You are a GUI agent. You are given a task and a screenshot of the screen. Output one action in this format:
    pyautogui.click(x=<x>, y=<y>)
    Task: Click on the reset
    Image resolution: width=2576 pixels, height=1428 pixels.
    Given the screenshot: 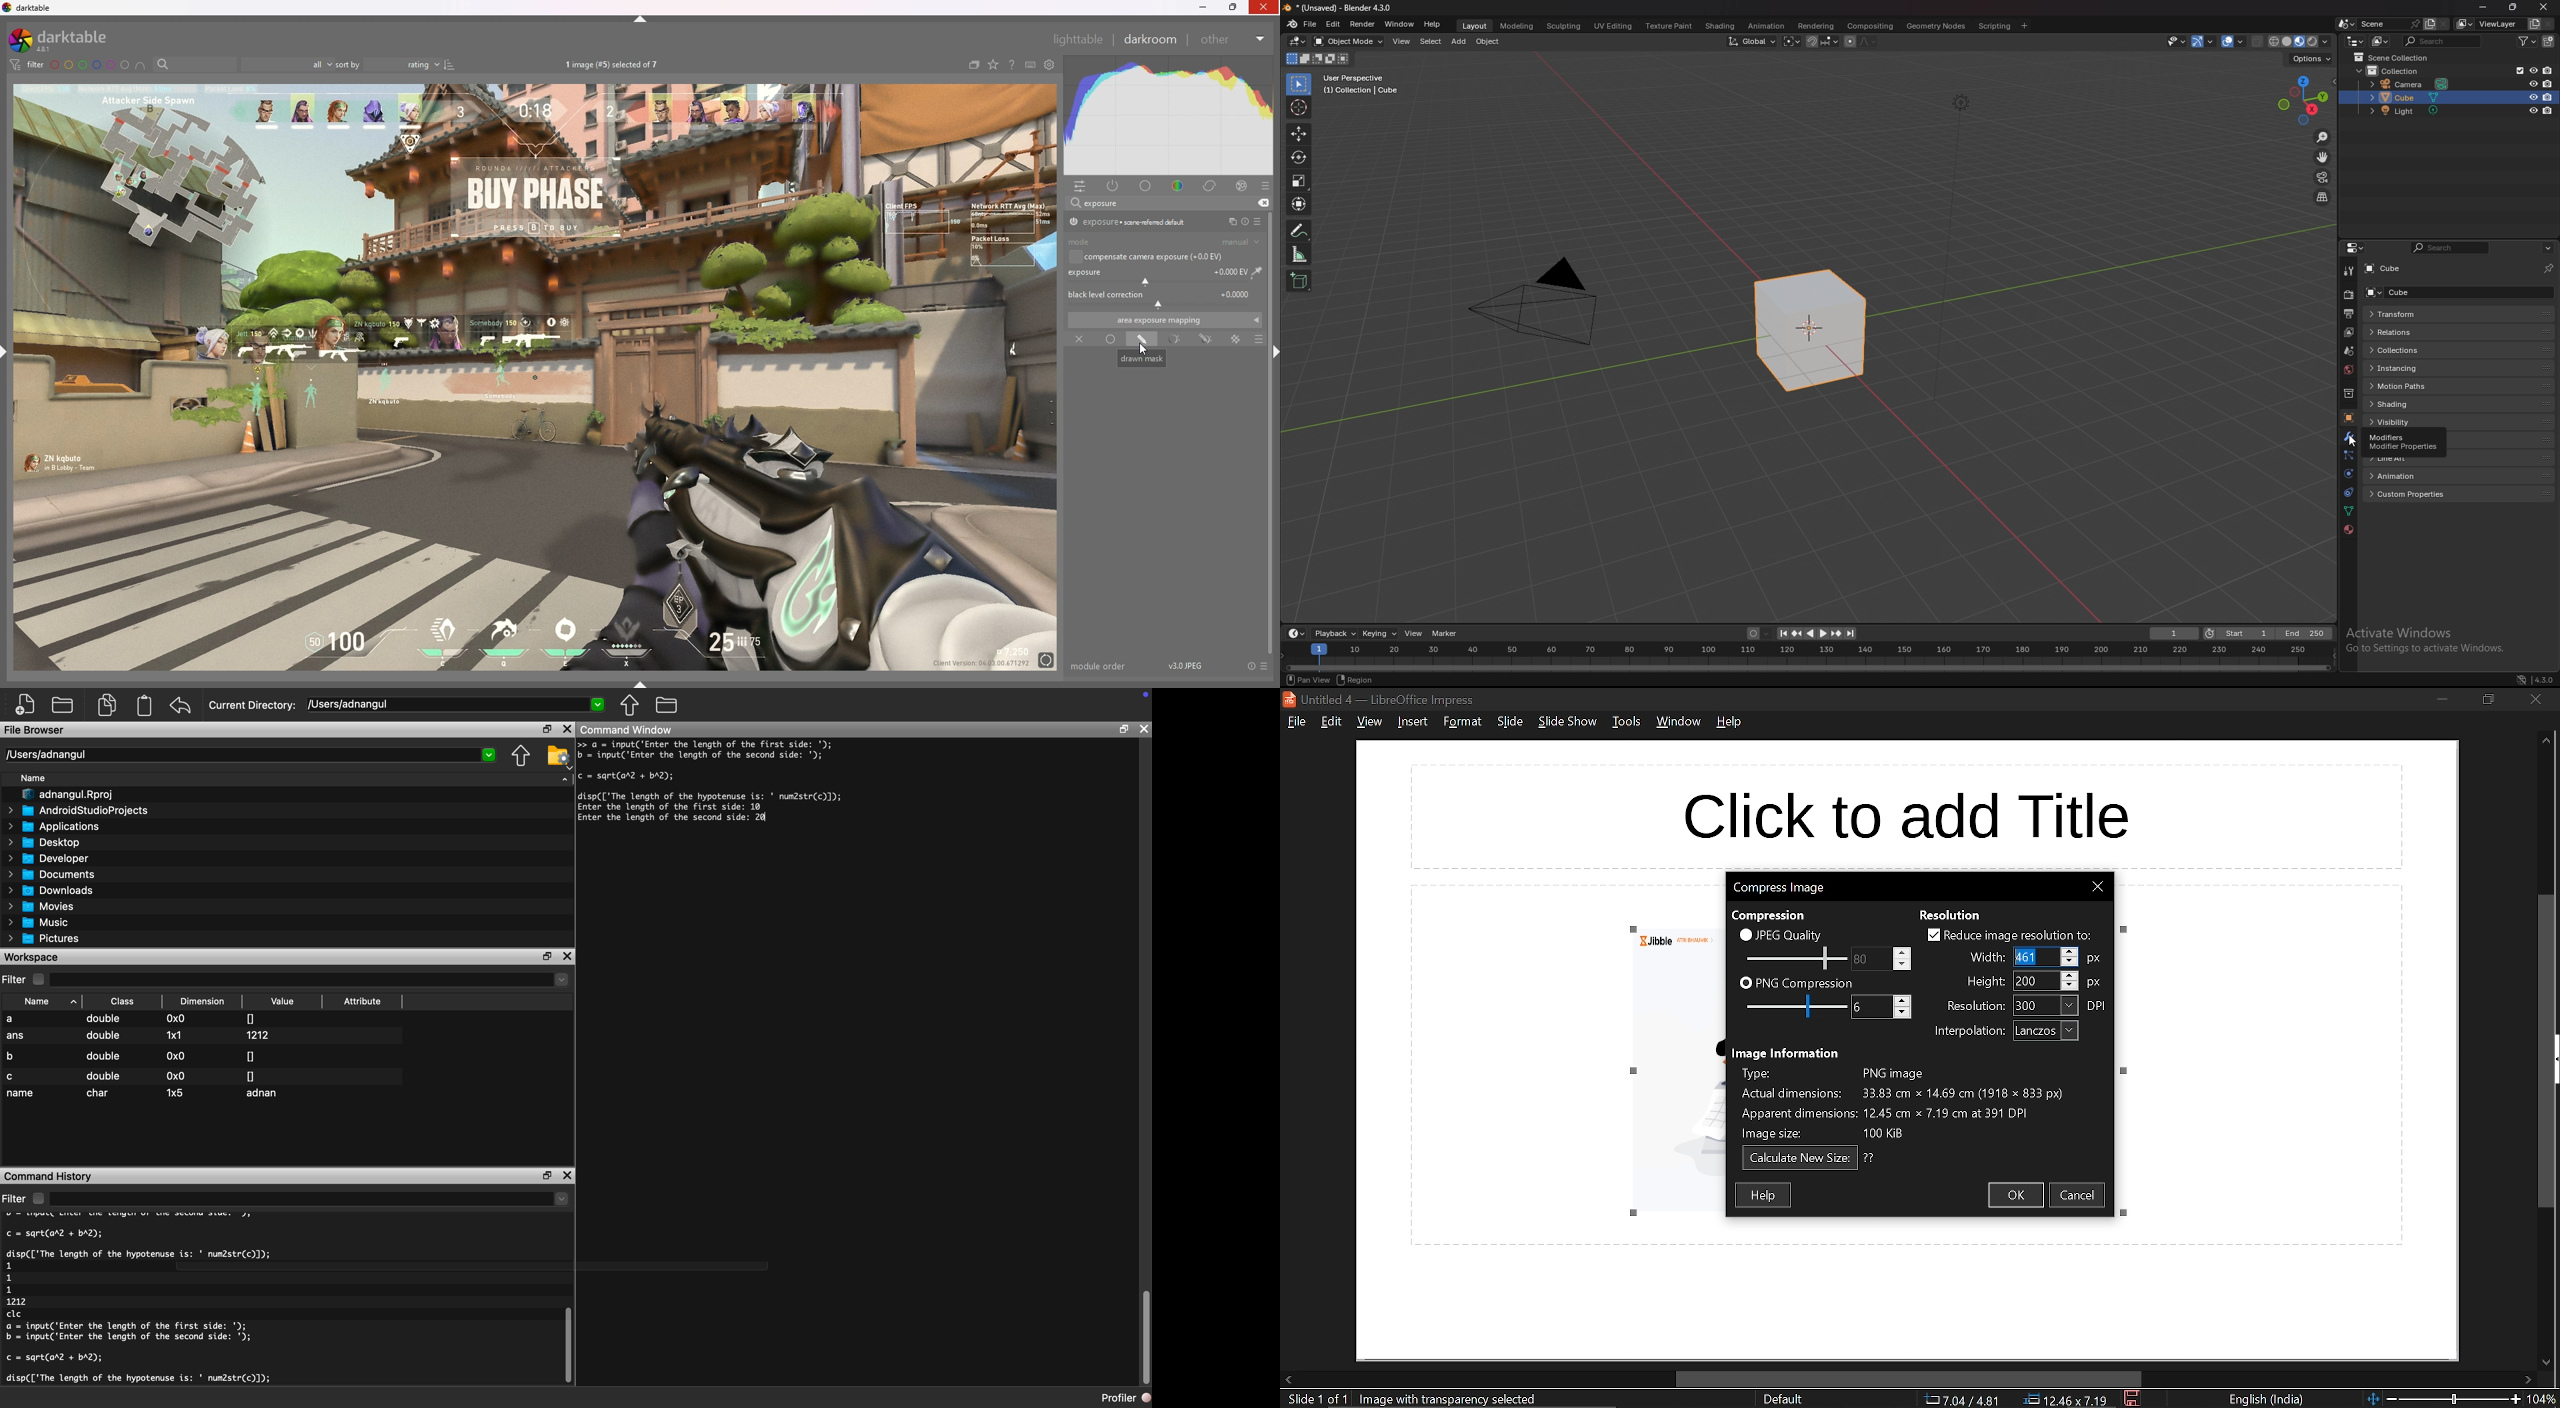 What is the action you would take?
    pyautogui.click(x=1251, y=667)
    